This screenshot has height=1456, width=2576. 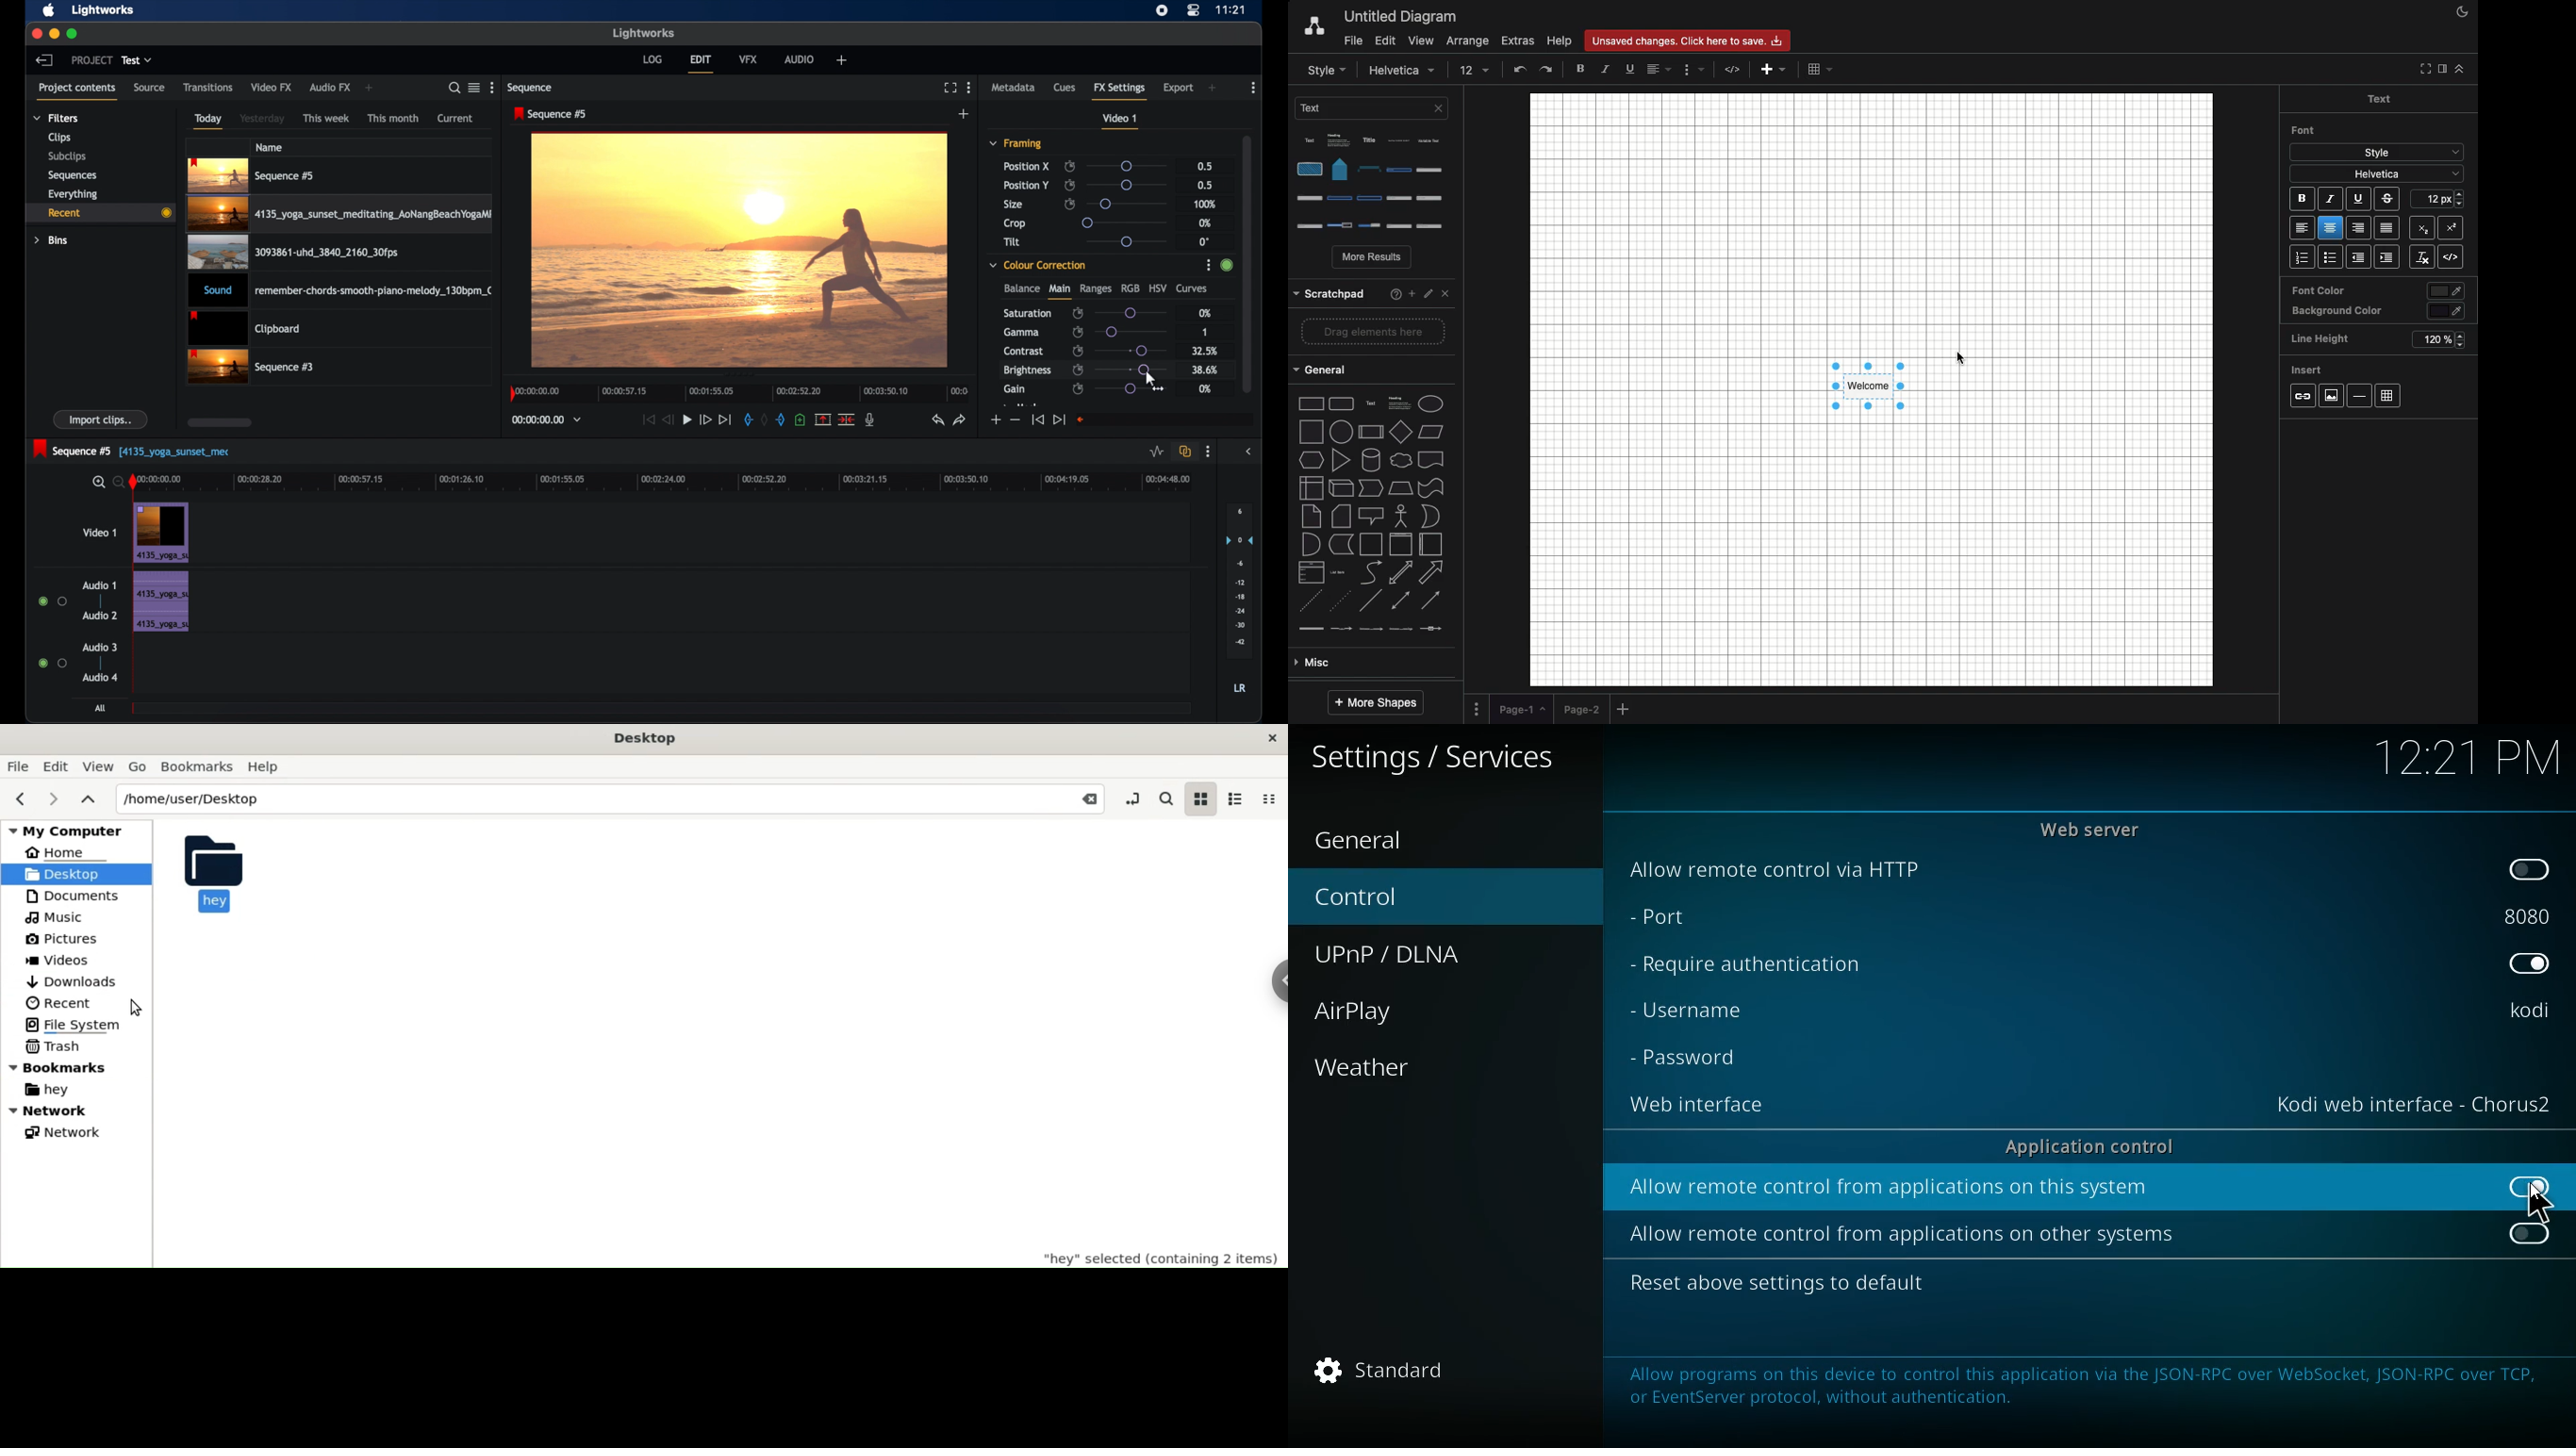 What do you see at coordinates (252, 176) in the screenshot?
I see `videoclip` at bounding box center [252, 176].